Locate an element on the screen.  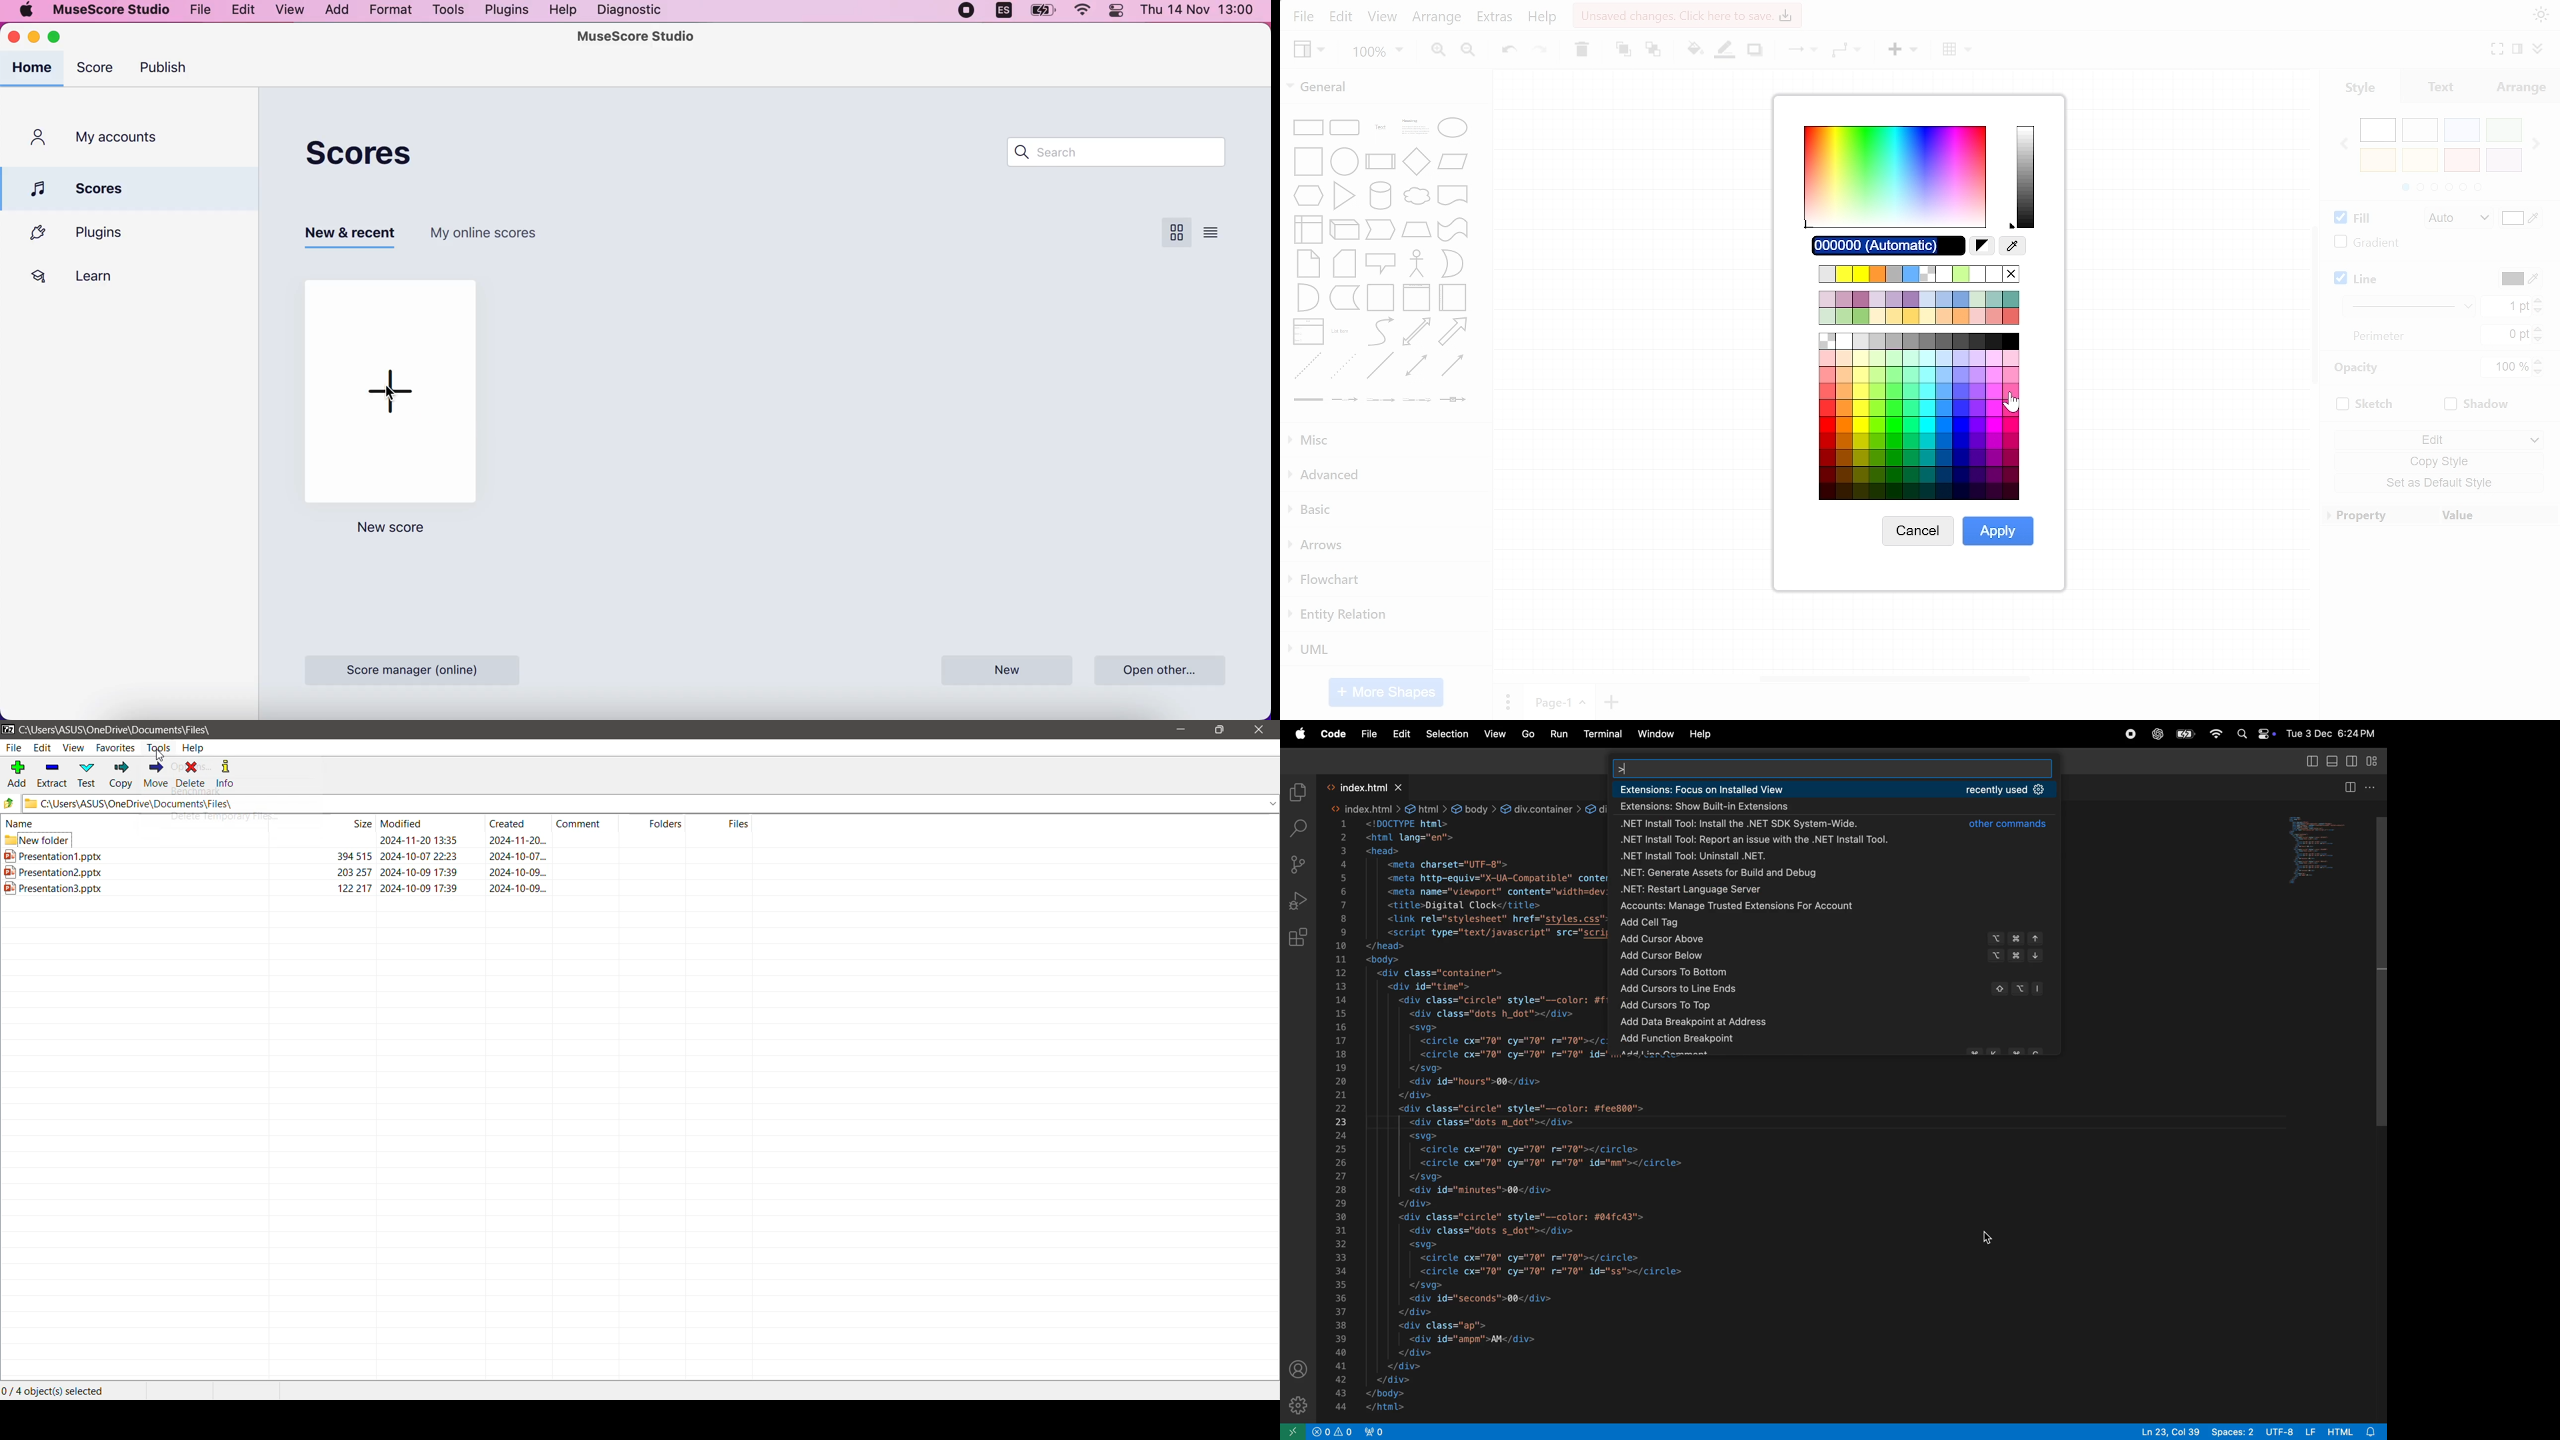
add function break points is located at coordinates (1832, 1040).